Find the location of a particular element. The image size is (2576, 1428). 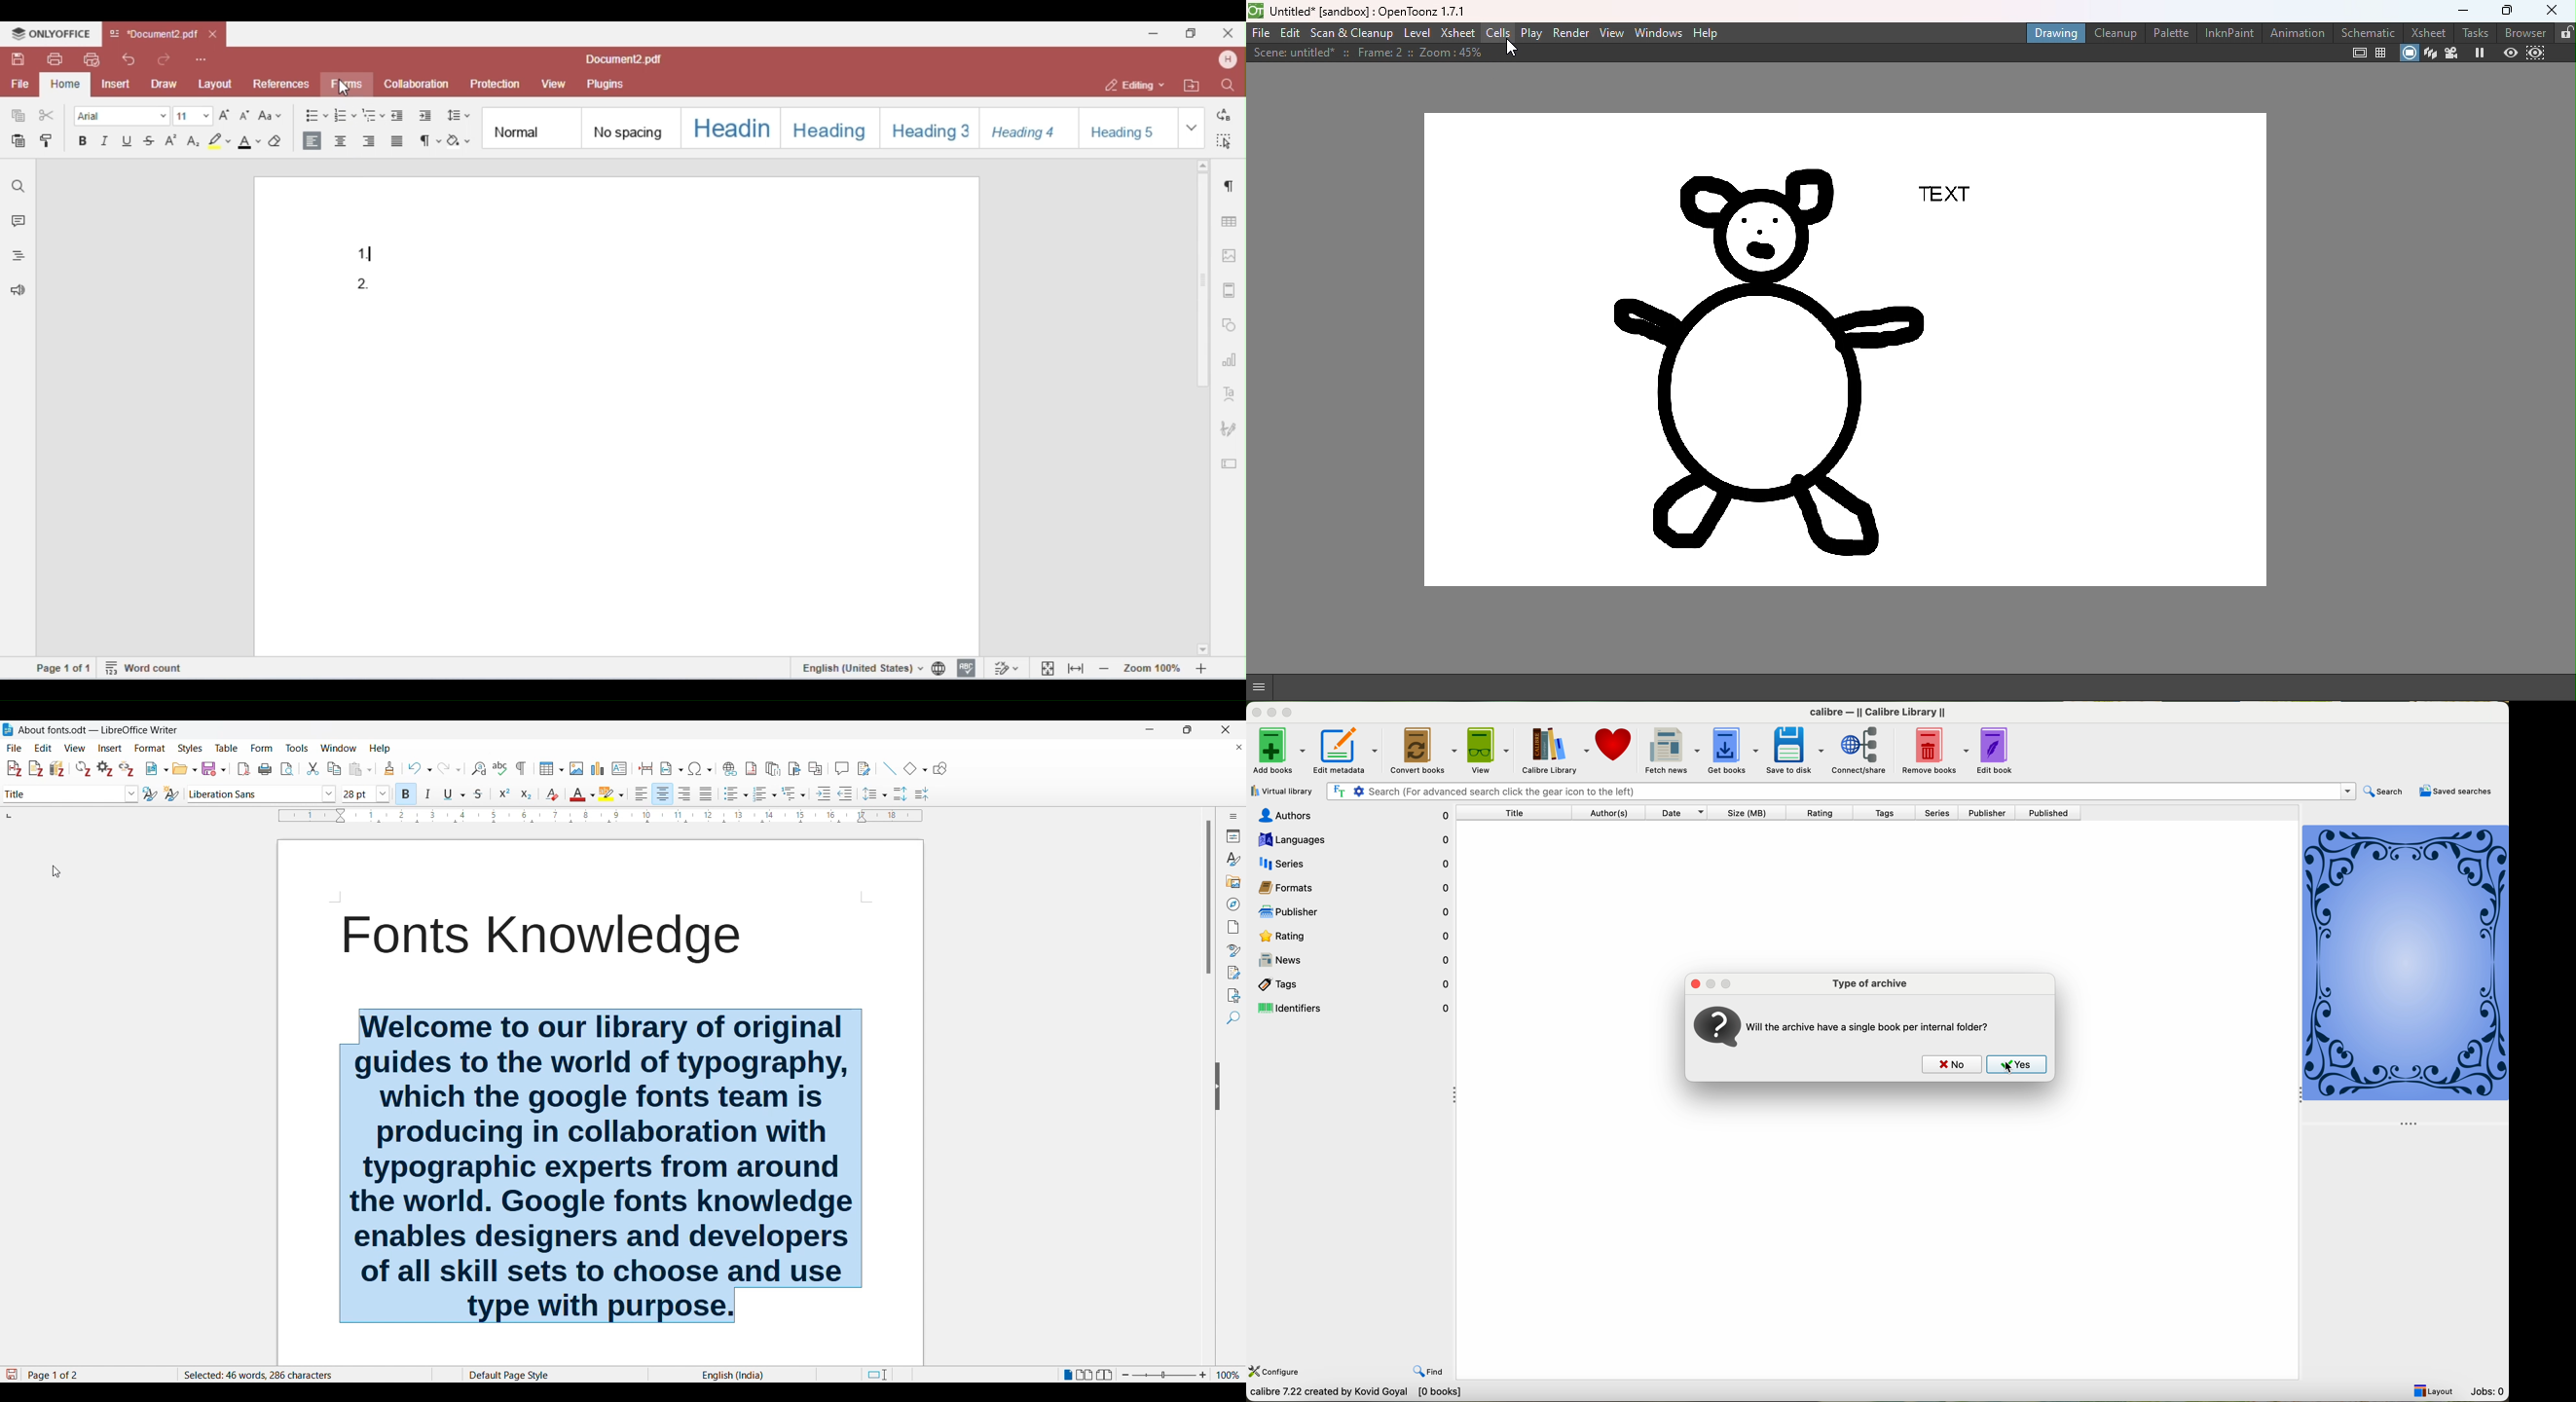

About fonts.odt - LibreOffice Writer is located at coordinates (99, 729).